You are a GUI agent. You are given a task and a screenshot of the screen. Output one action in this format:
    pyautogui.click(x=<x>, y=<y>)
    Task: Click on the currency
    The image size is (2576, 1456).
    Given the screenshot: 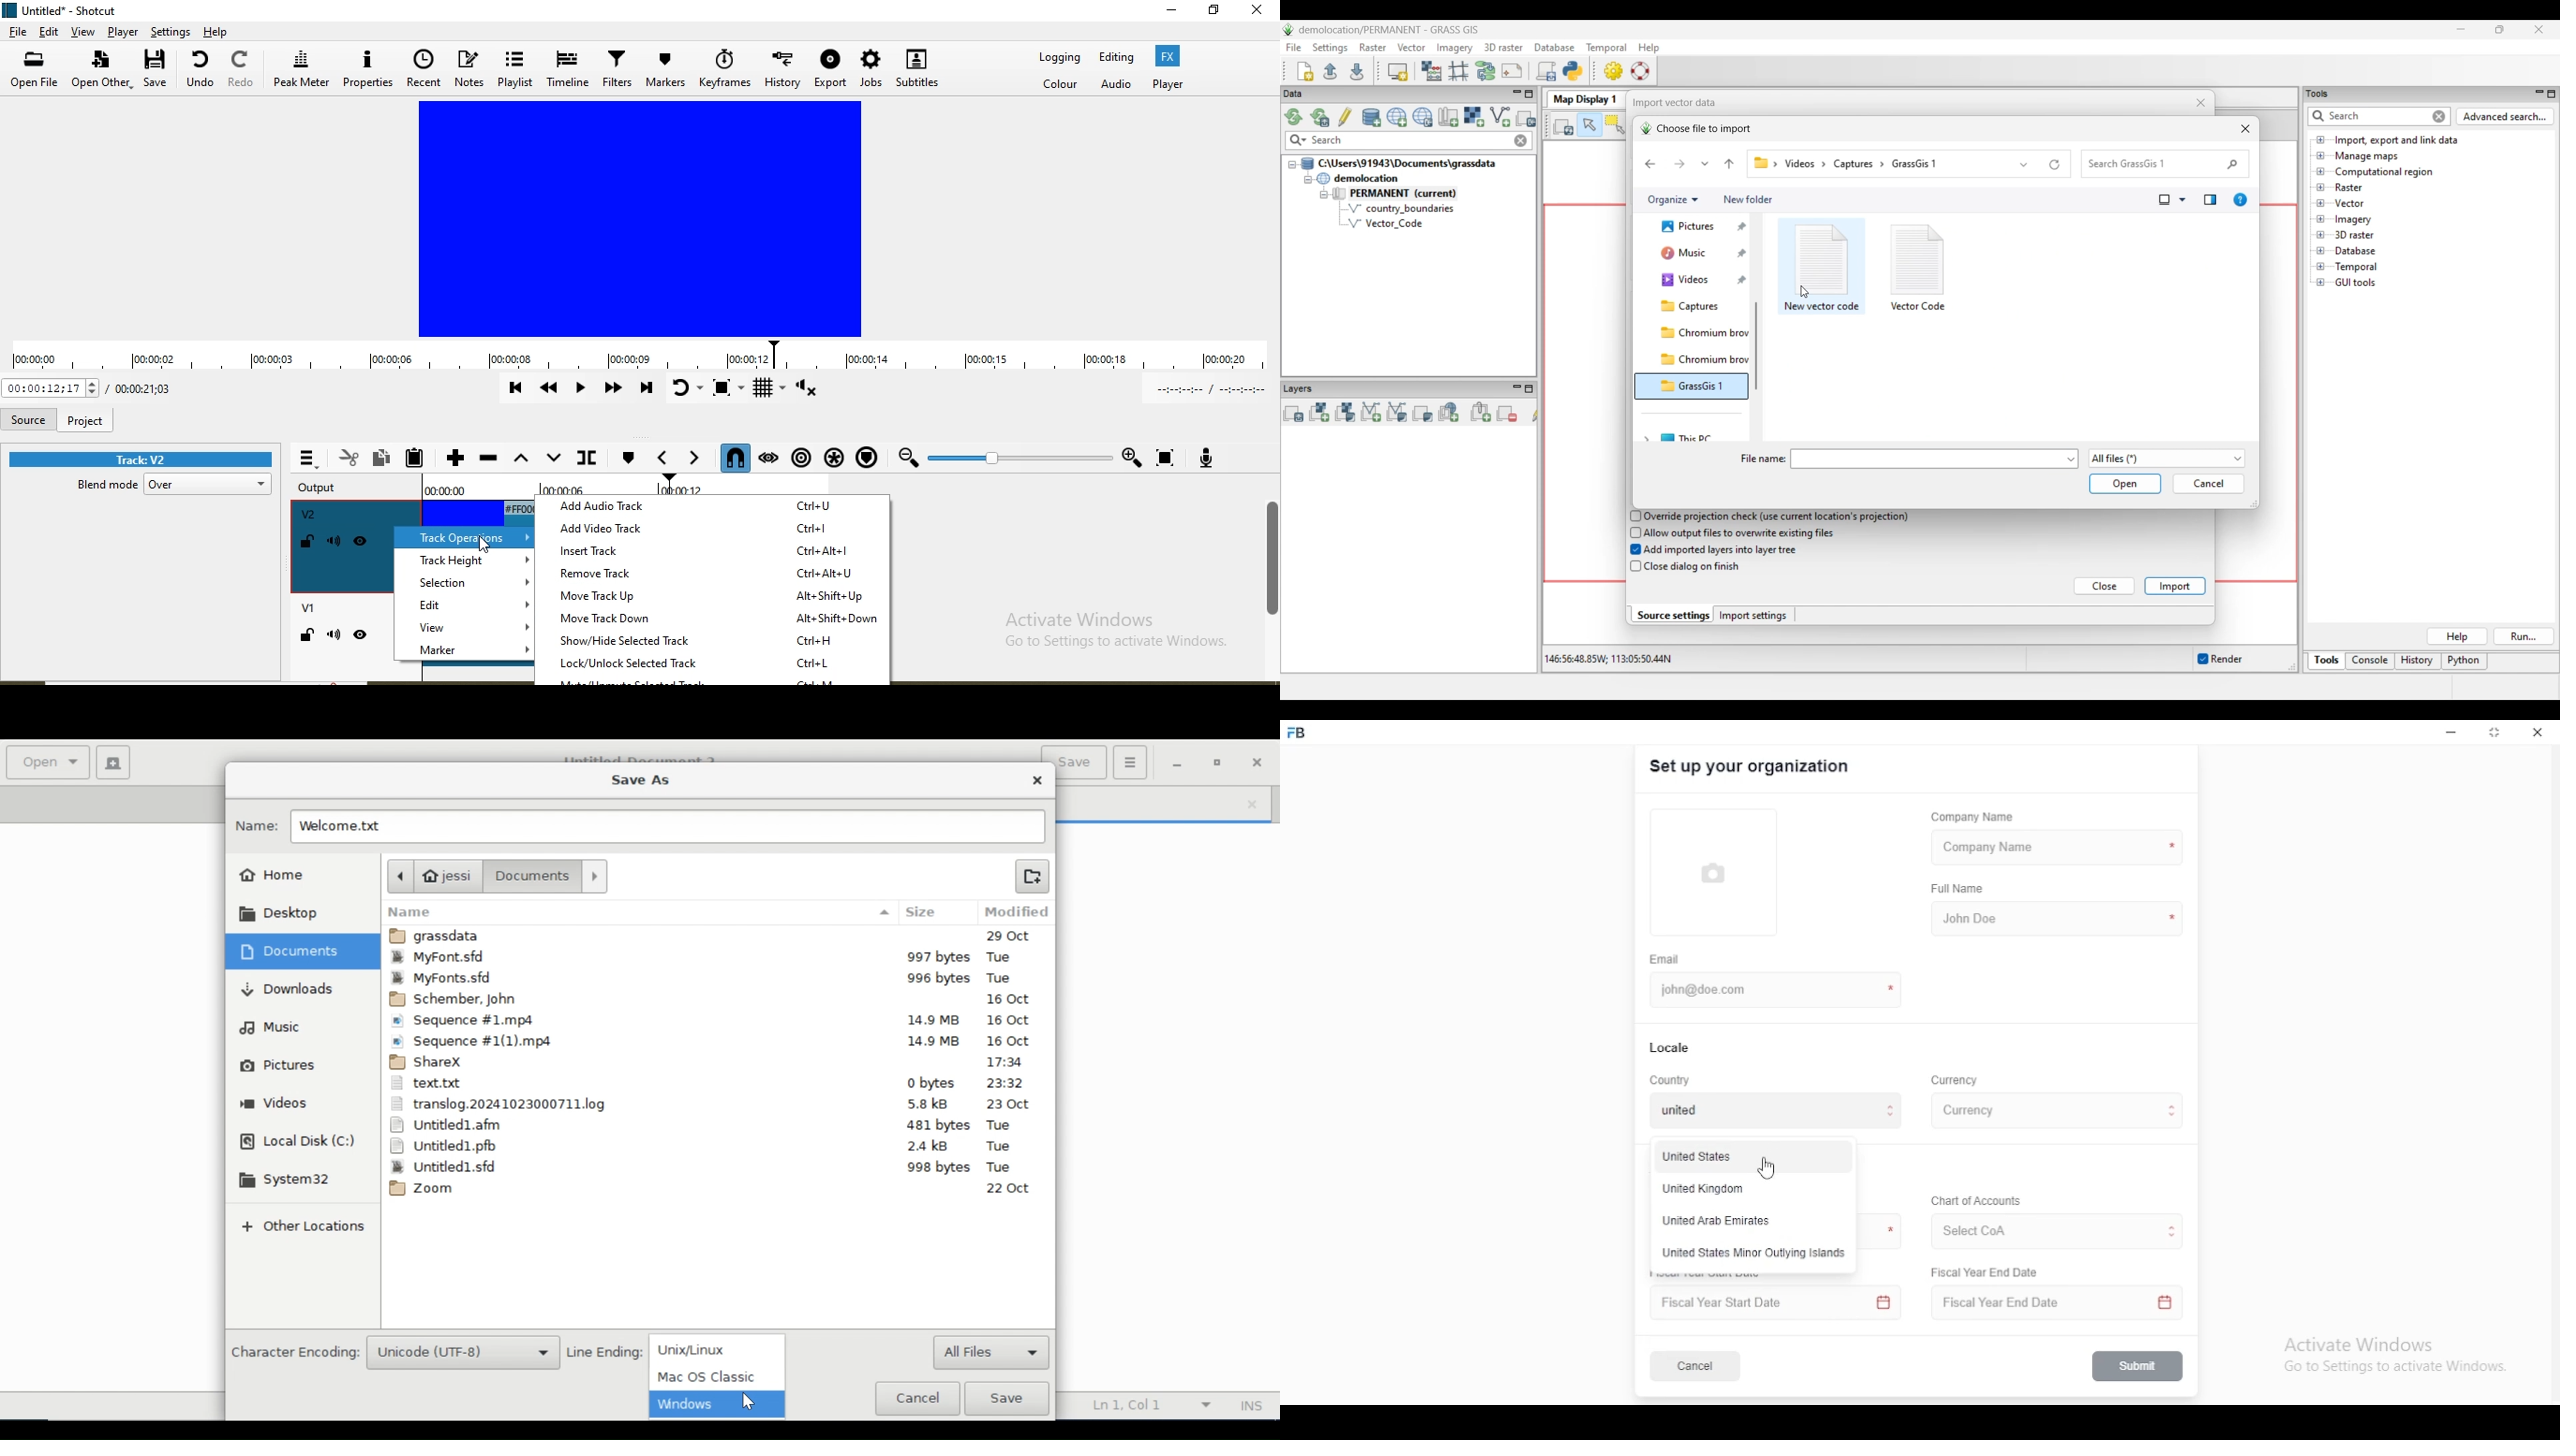 What is the action you would take?
    pyautogui.click(x=1969, y=1110)
    